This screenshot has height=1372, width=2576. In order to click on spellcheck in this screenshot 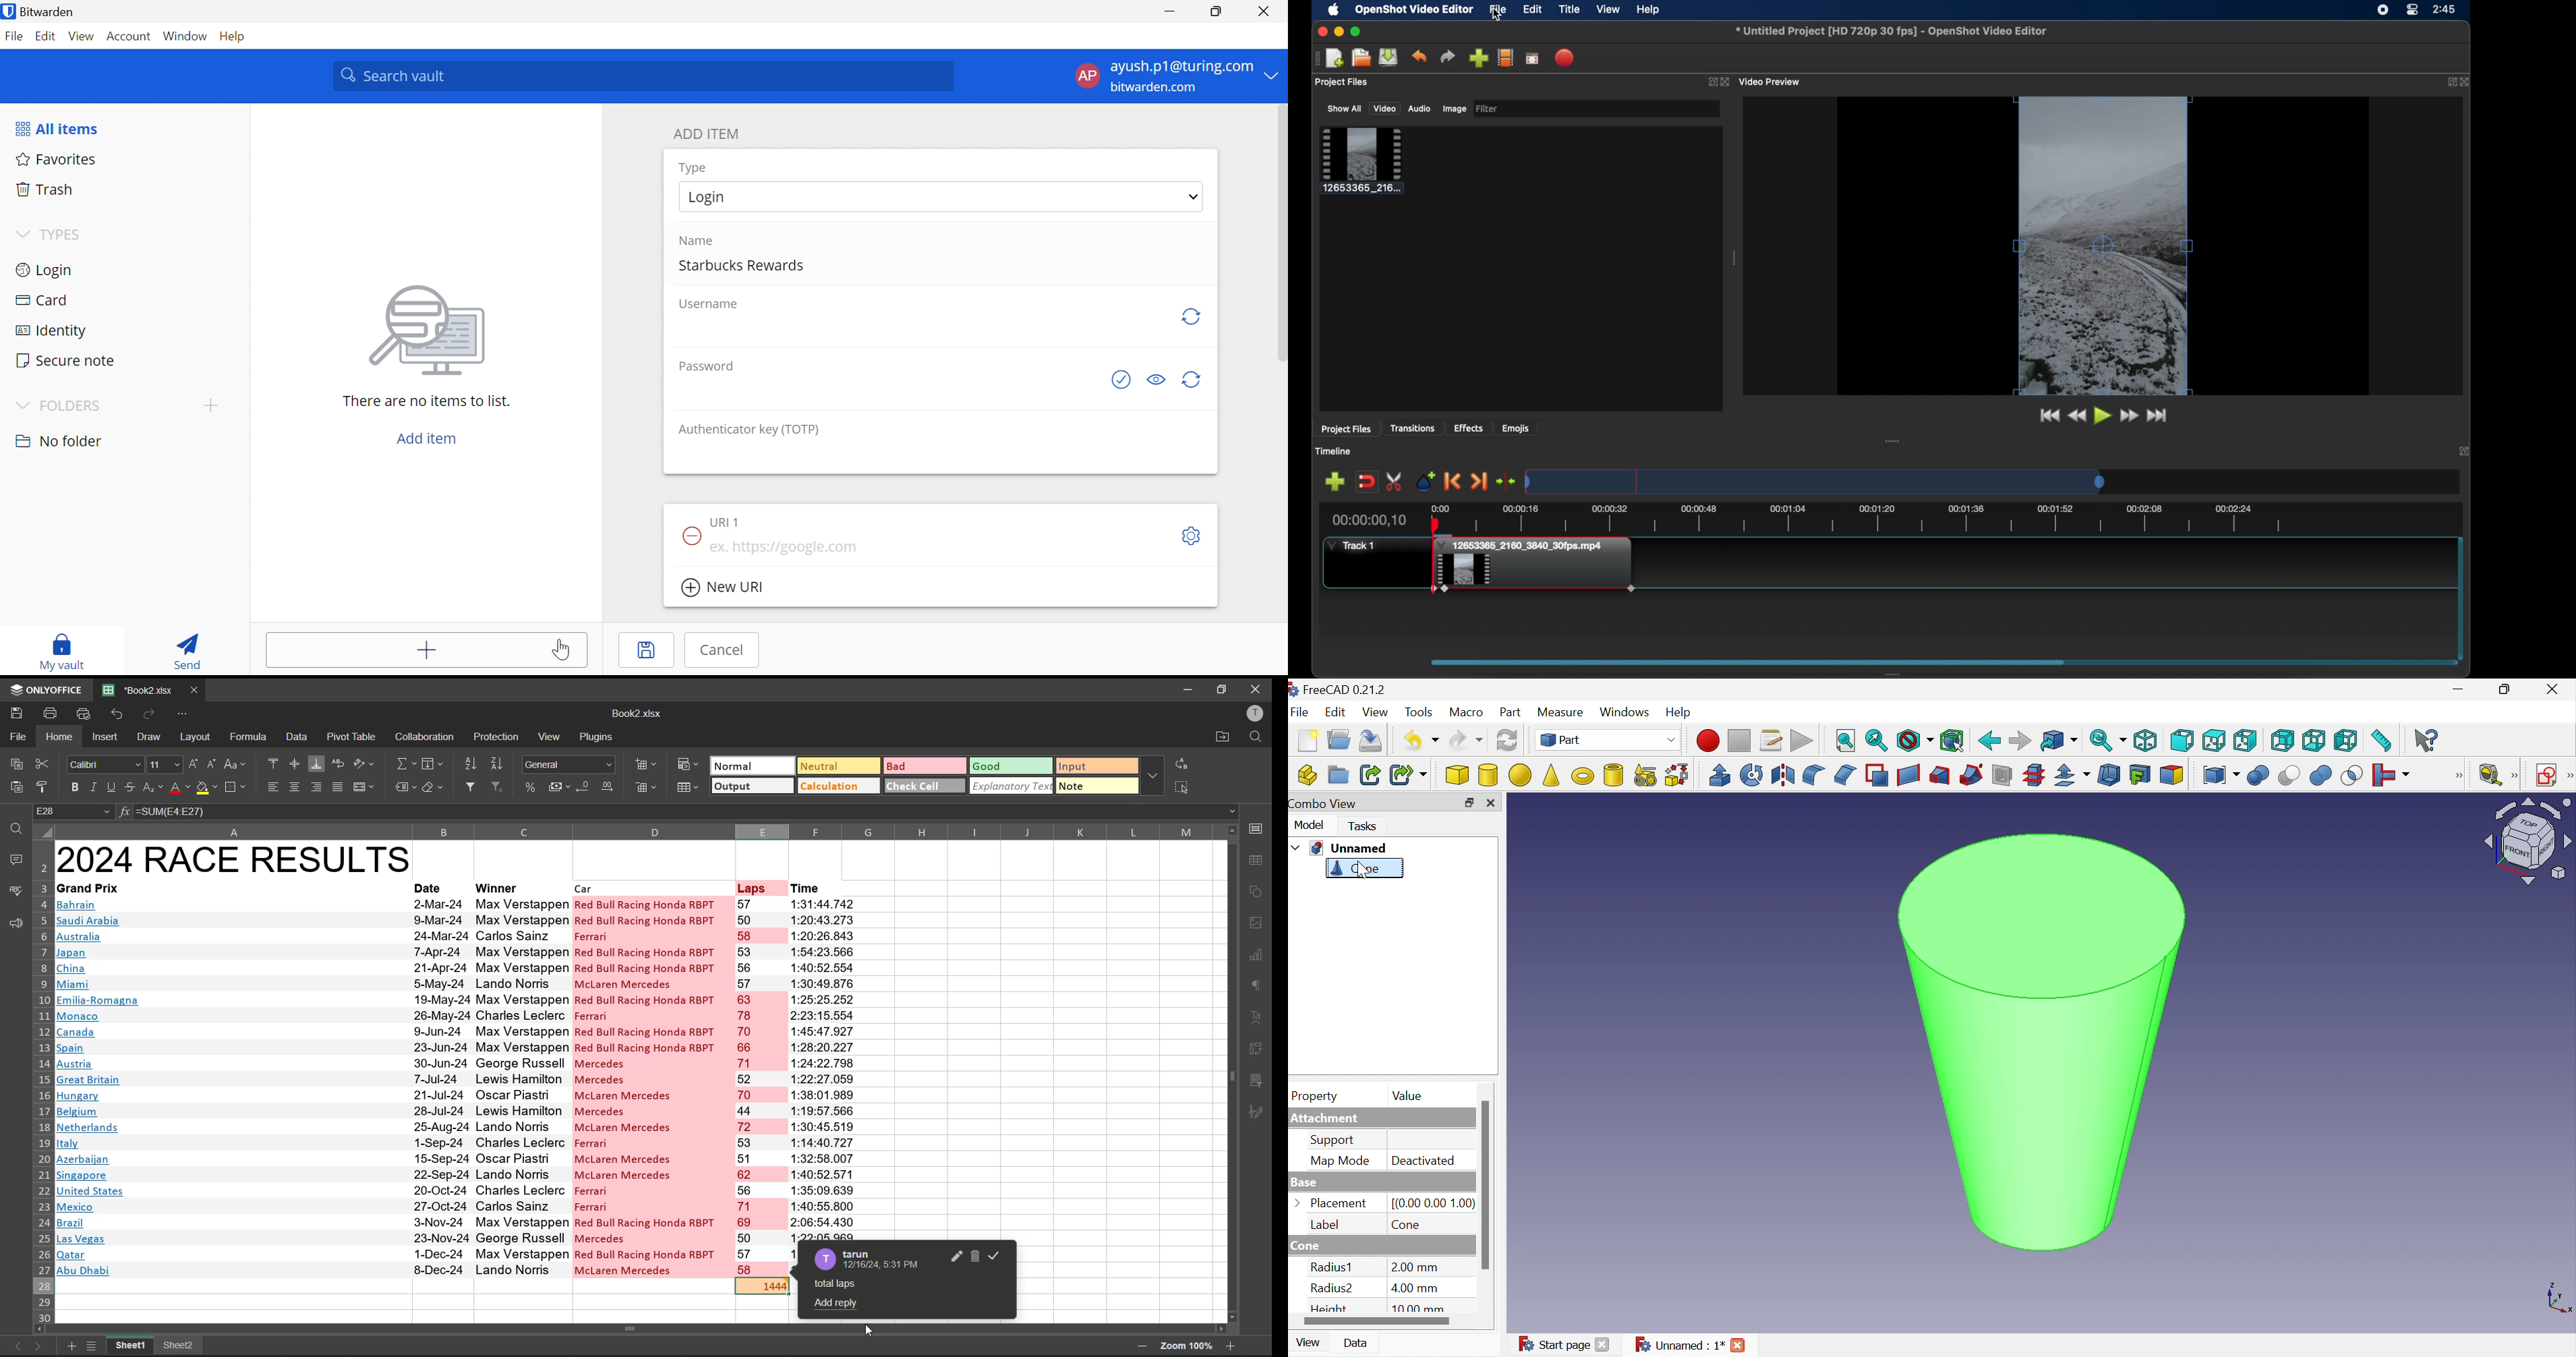, I will do `click(13, 893)`.